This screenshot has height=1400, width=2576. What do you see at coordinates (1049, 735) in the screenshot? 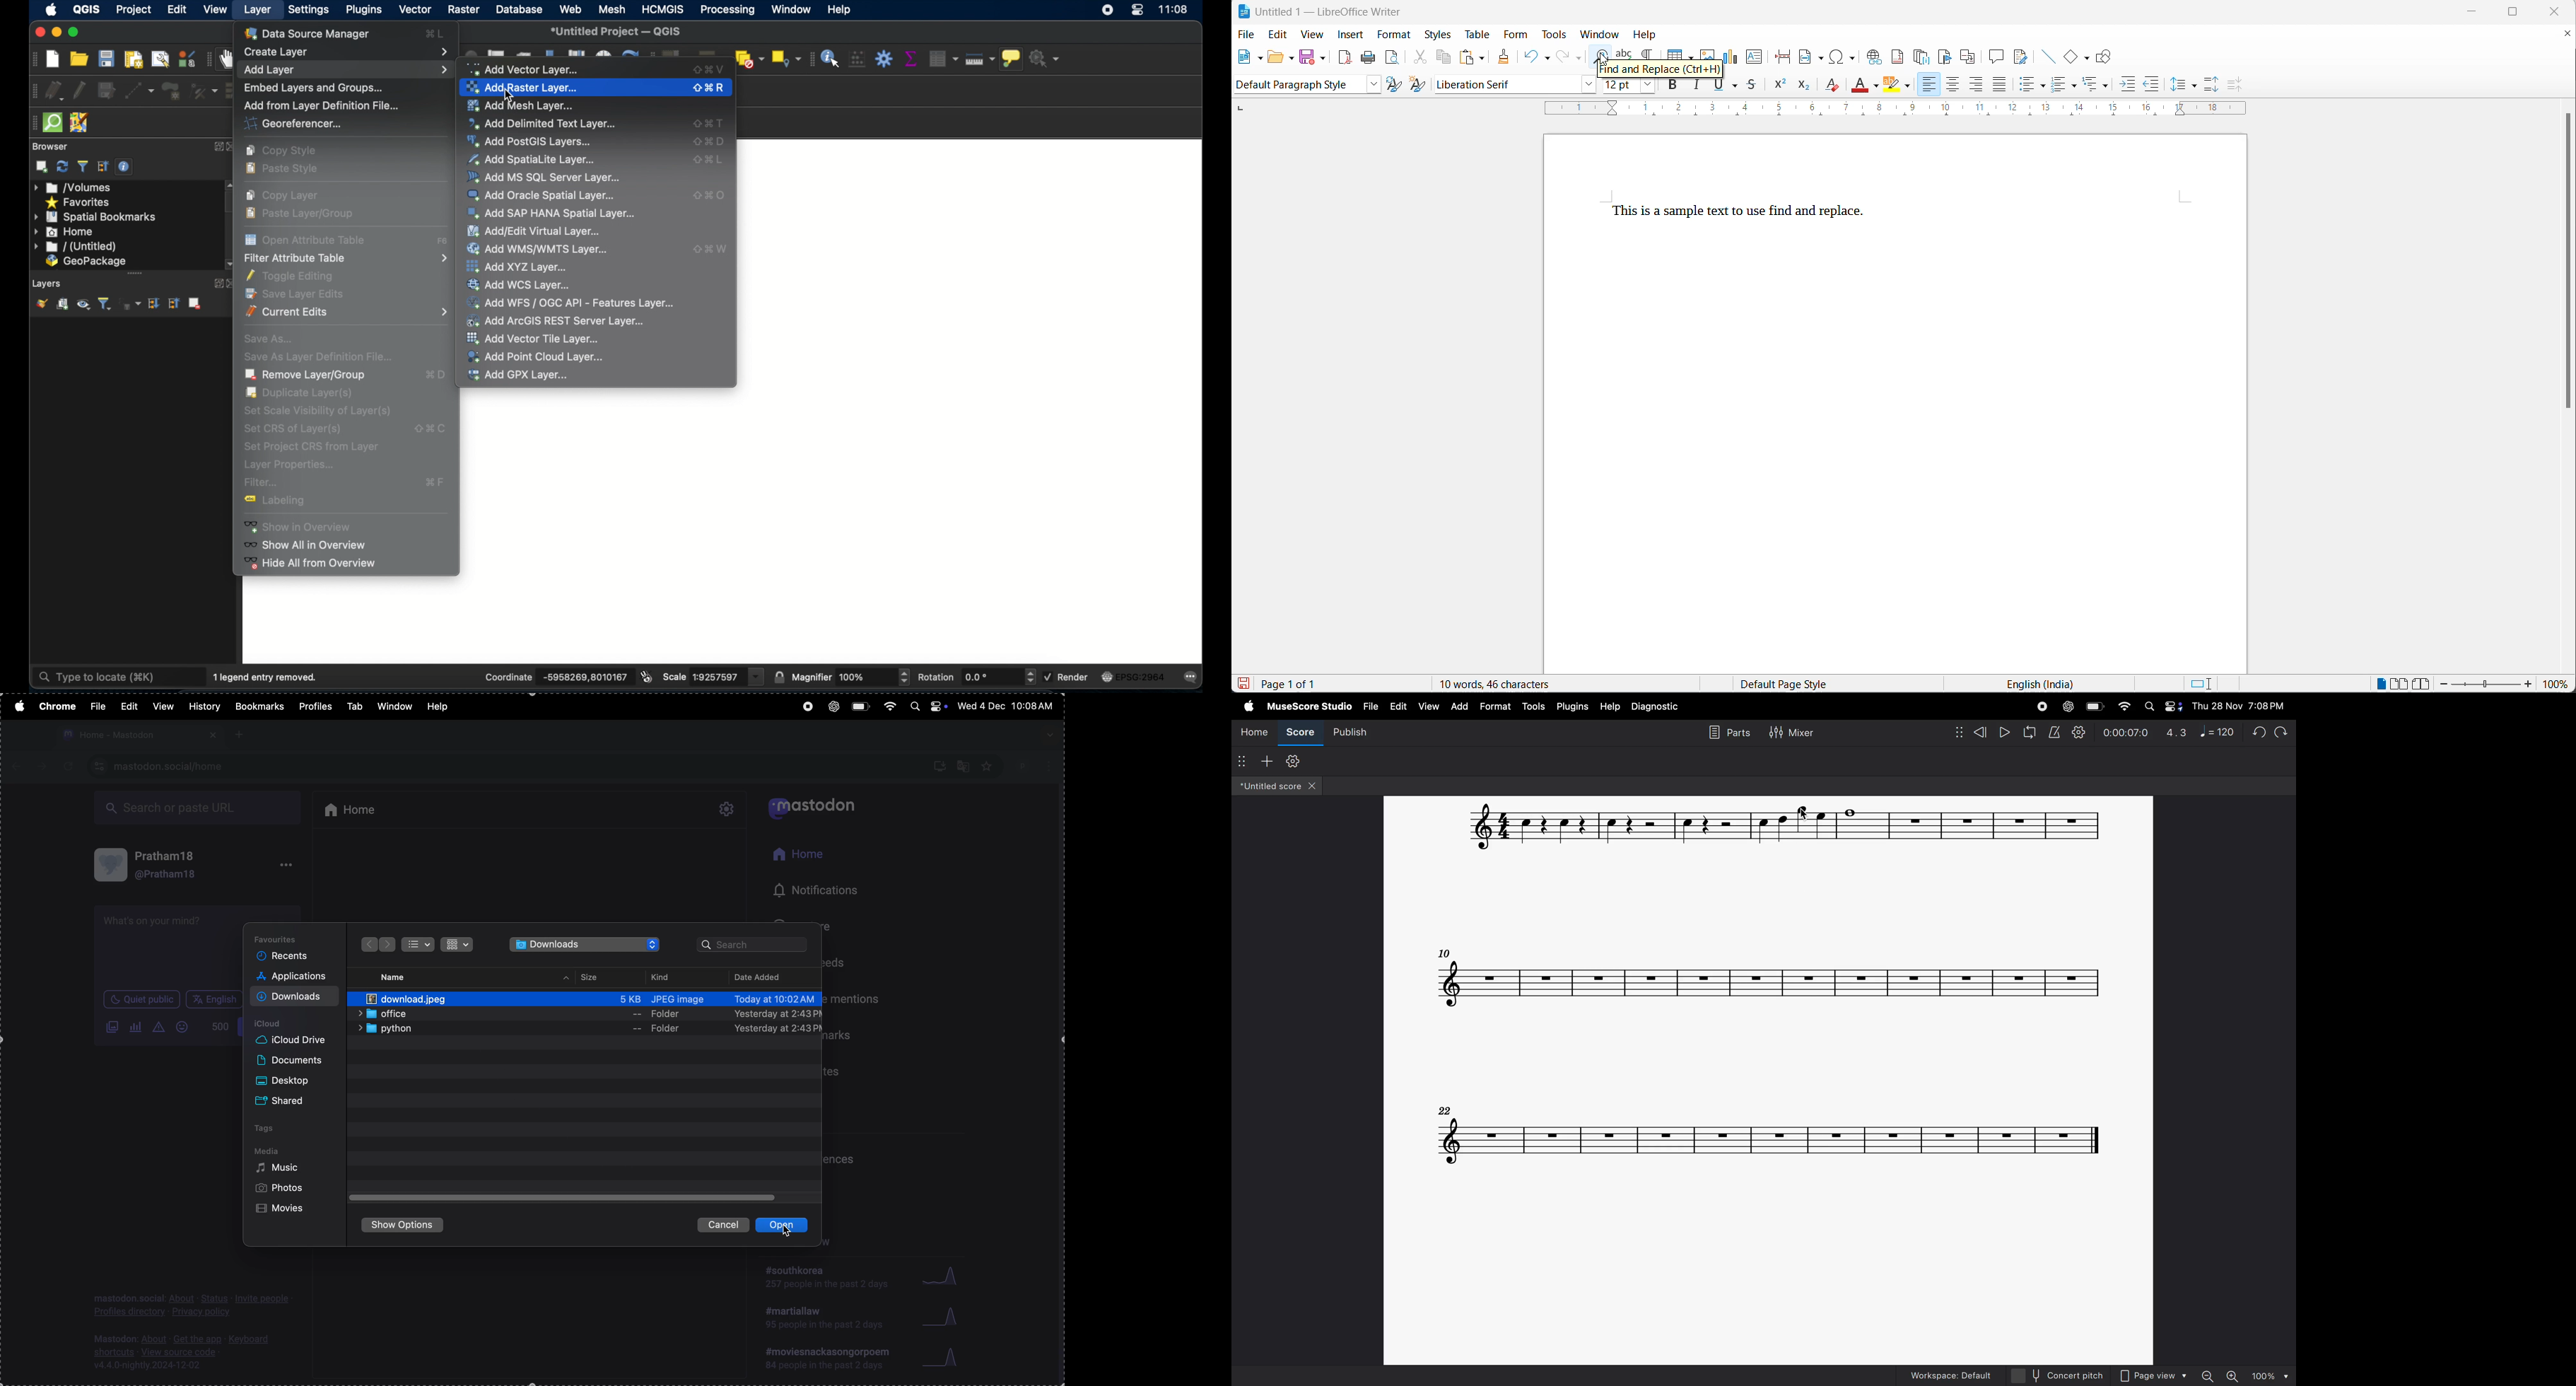
I see `dropdown` at bounding box center [1049, 735].